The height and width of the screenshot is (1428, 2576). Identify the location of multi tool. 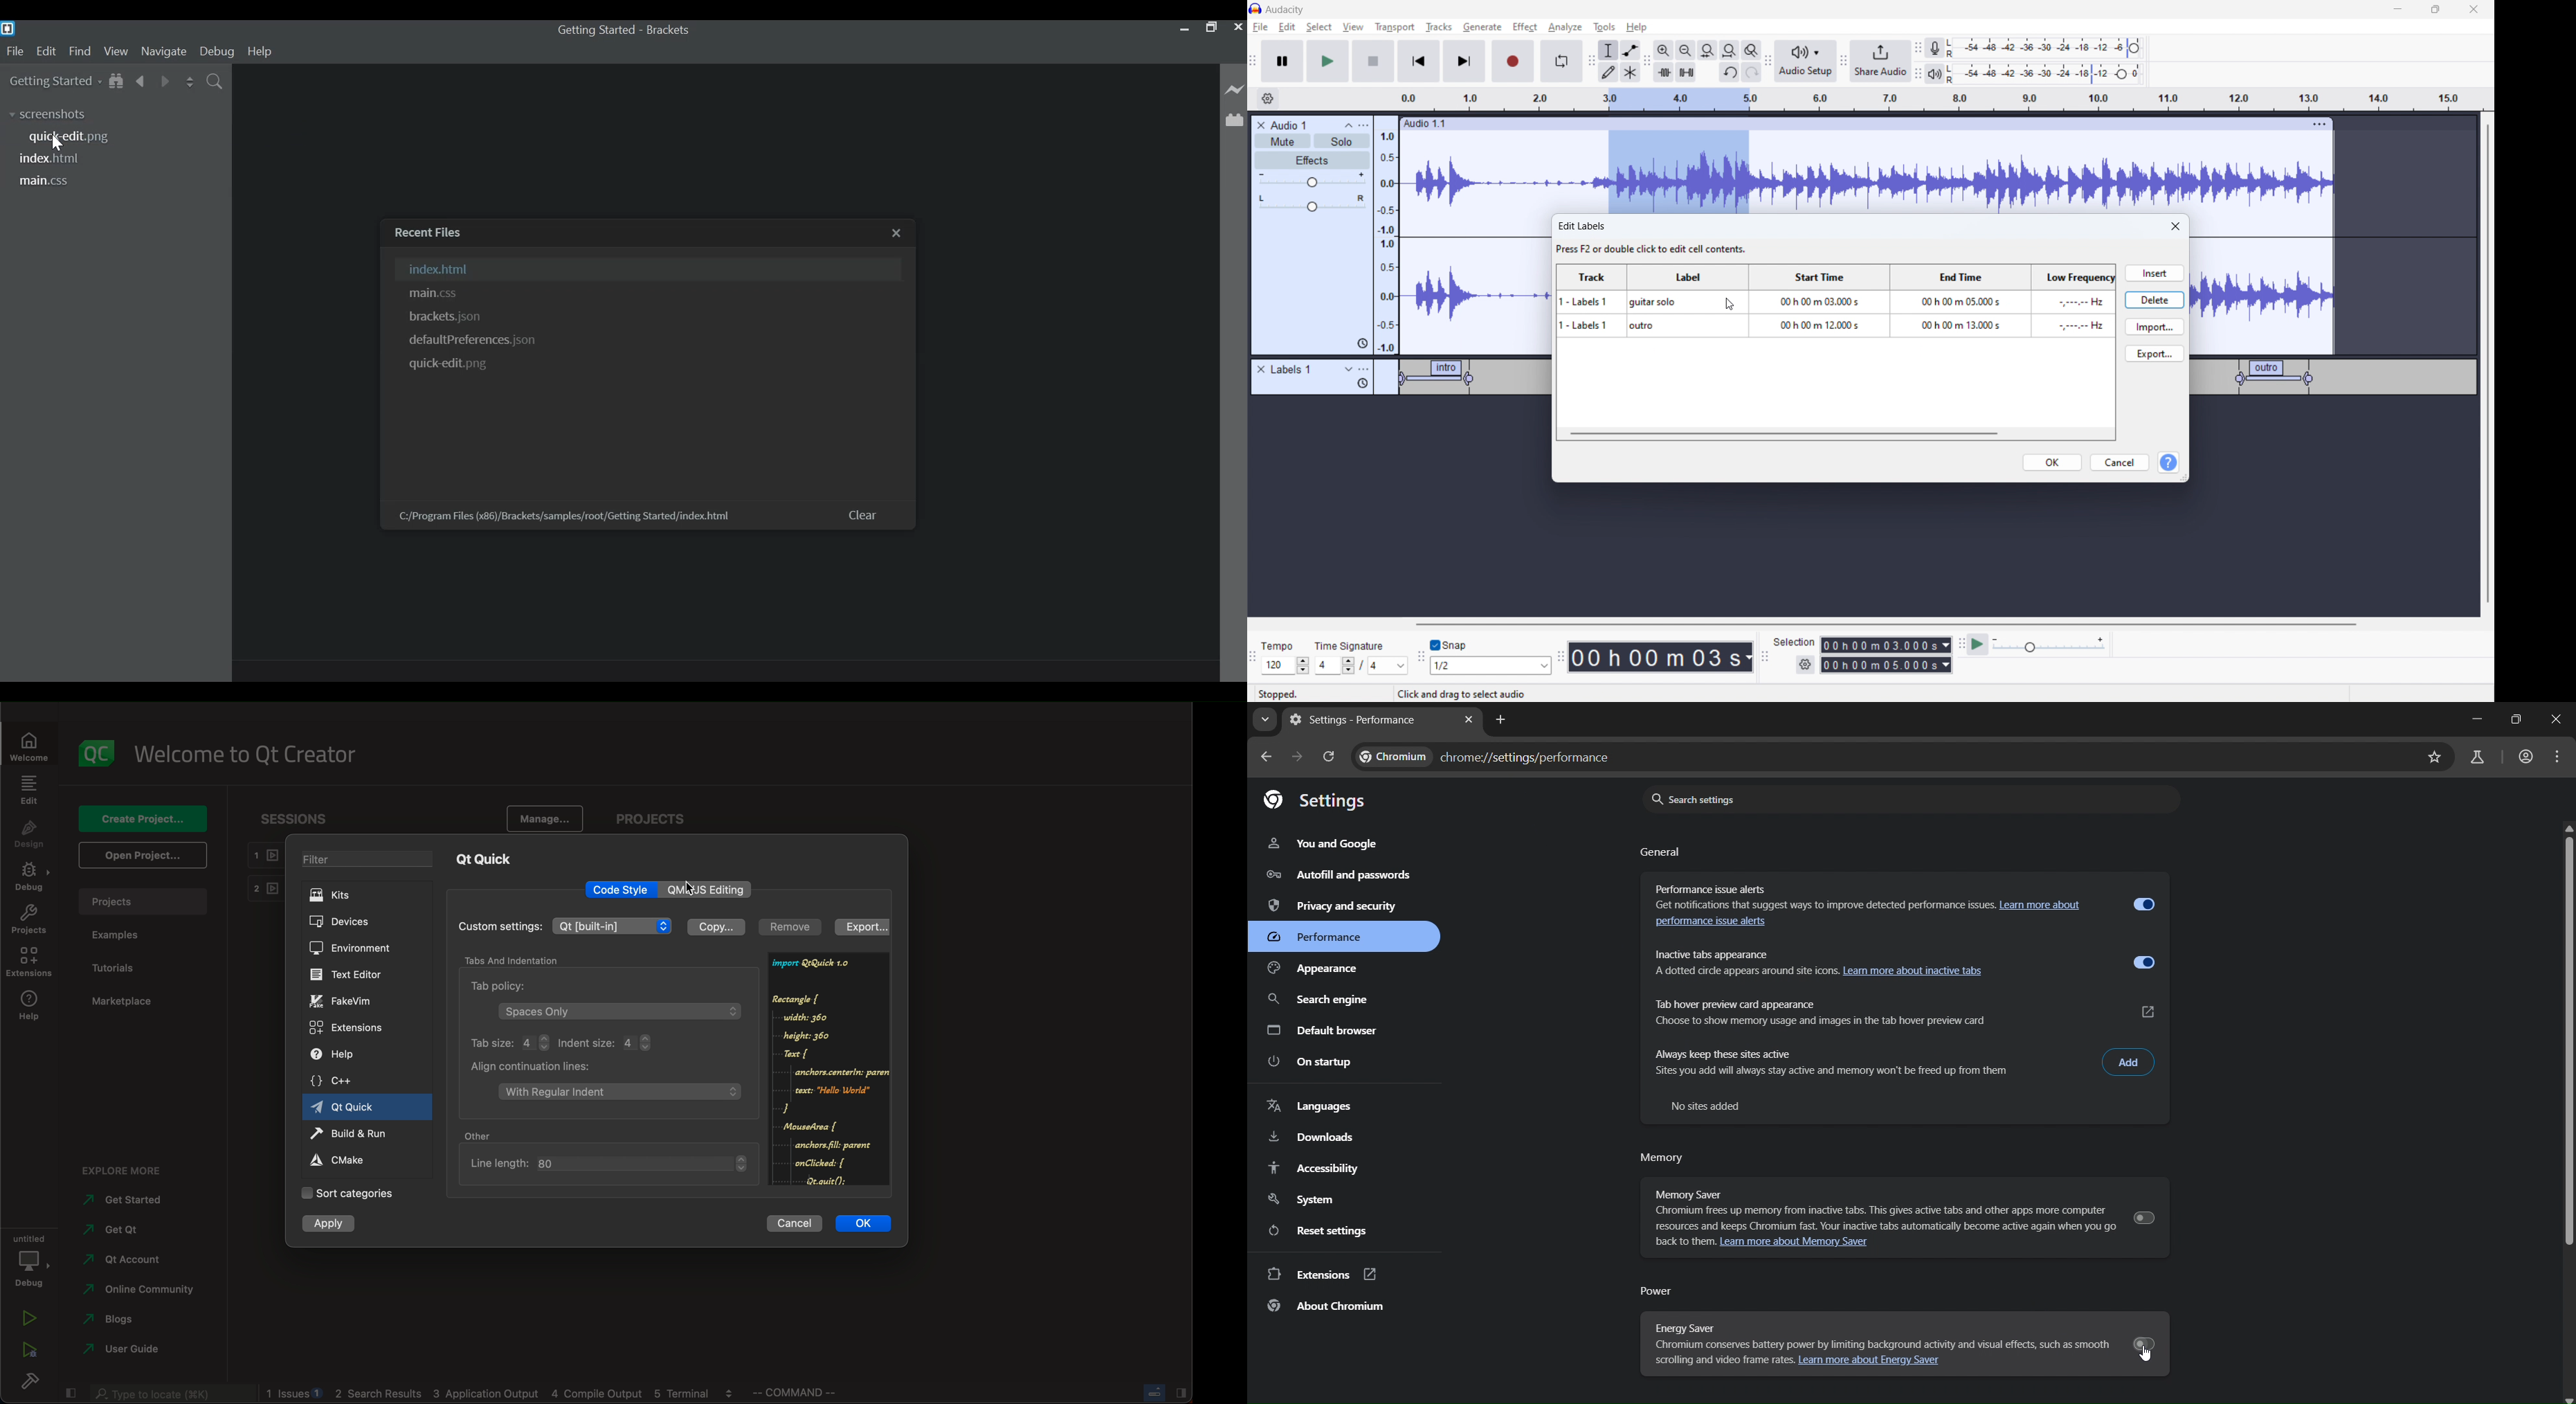
(1631, 72).